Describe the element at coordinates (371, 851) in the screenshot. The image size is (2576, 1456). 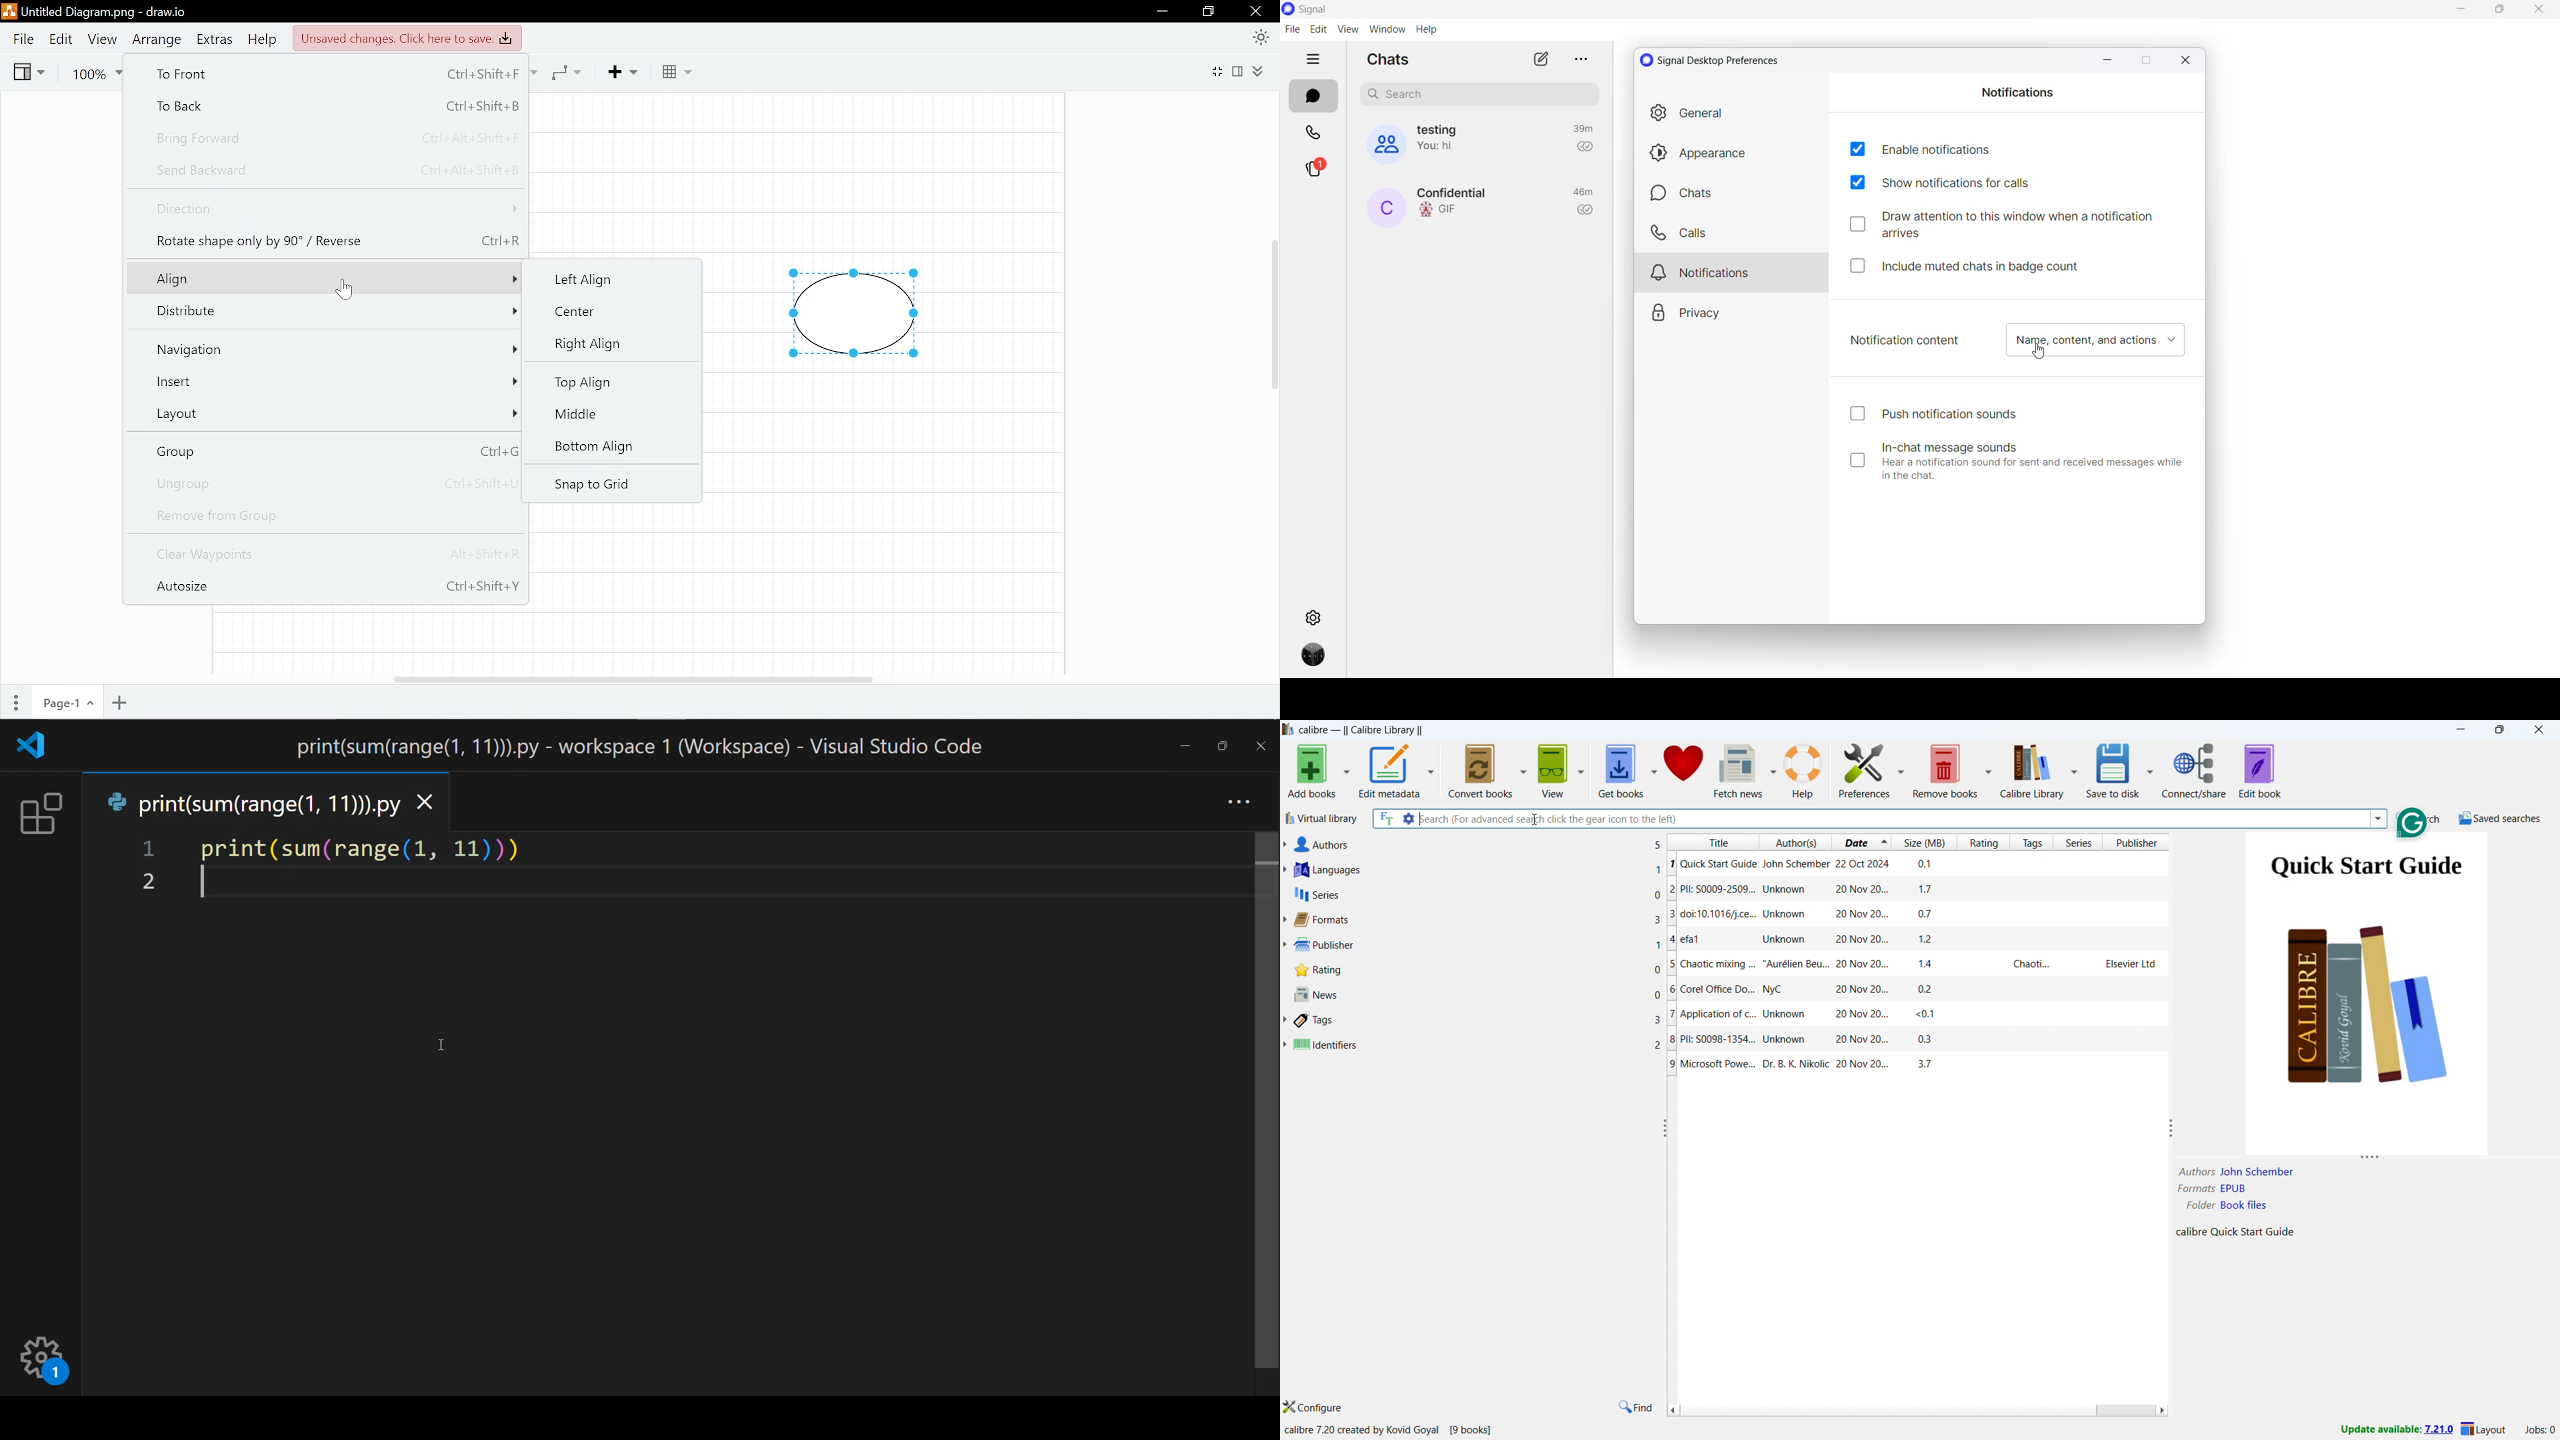
I see `print(sum(range(1, 11)))` at that location.